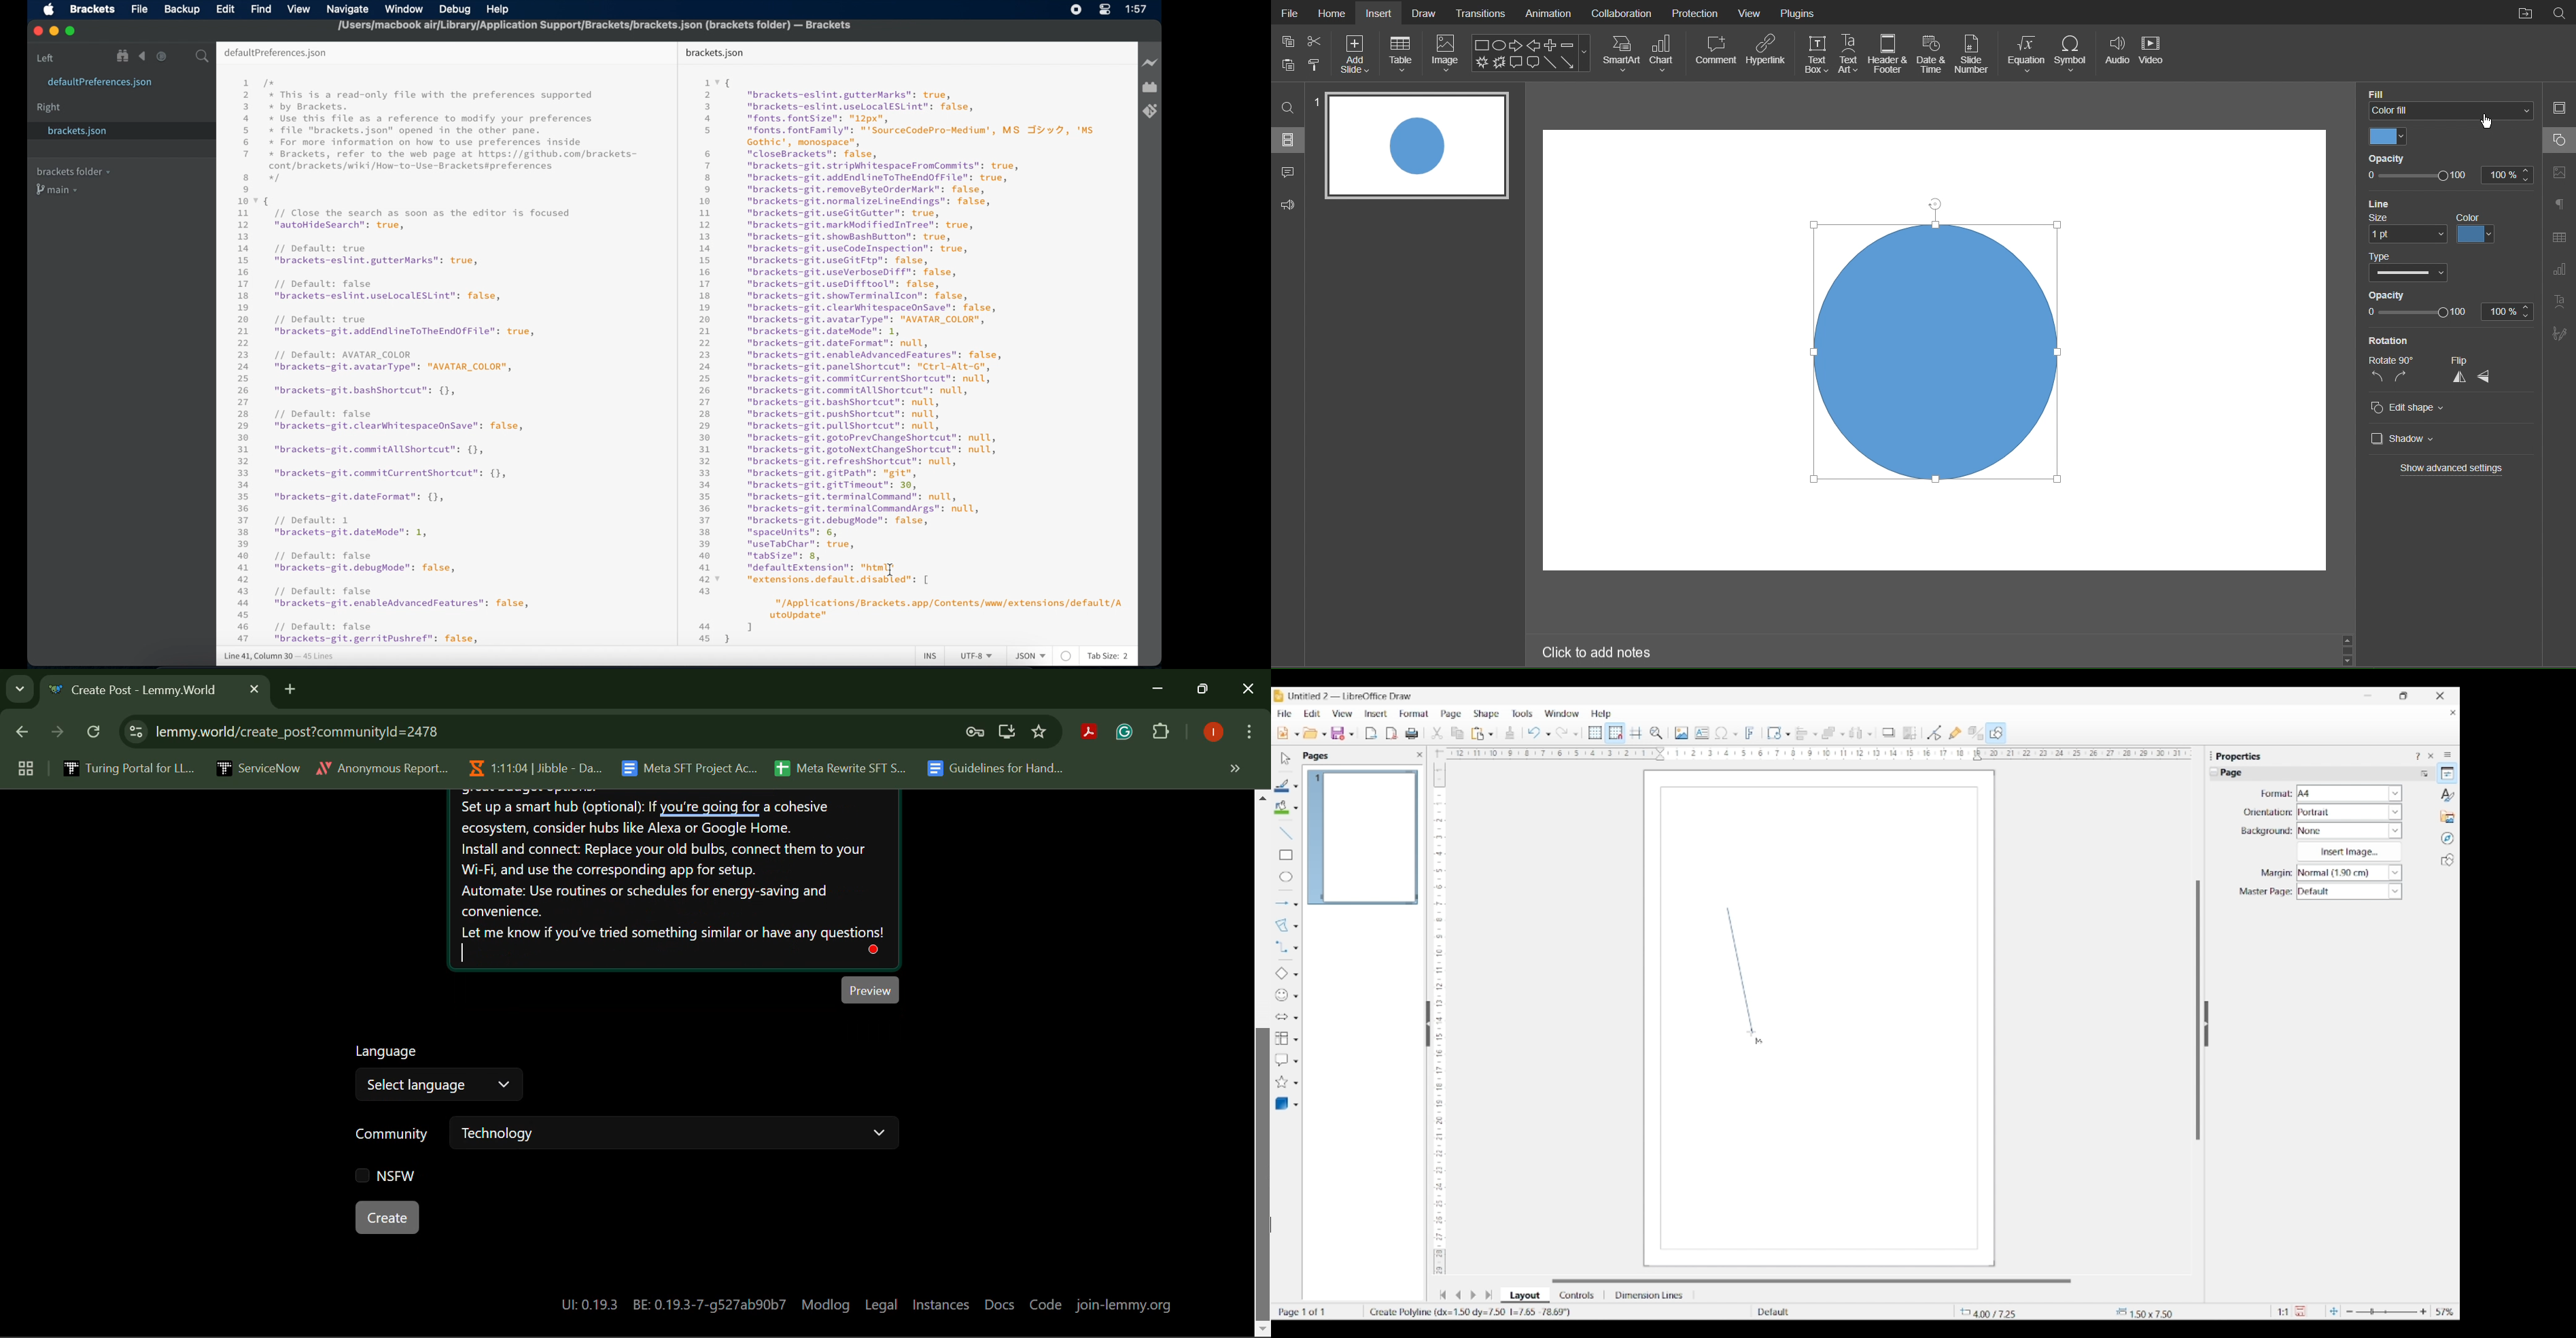 The width and height of the screenshot is (2576, 1344). I want to click on Feedback and Support, so click(1288, 203).